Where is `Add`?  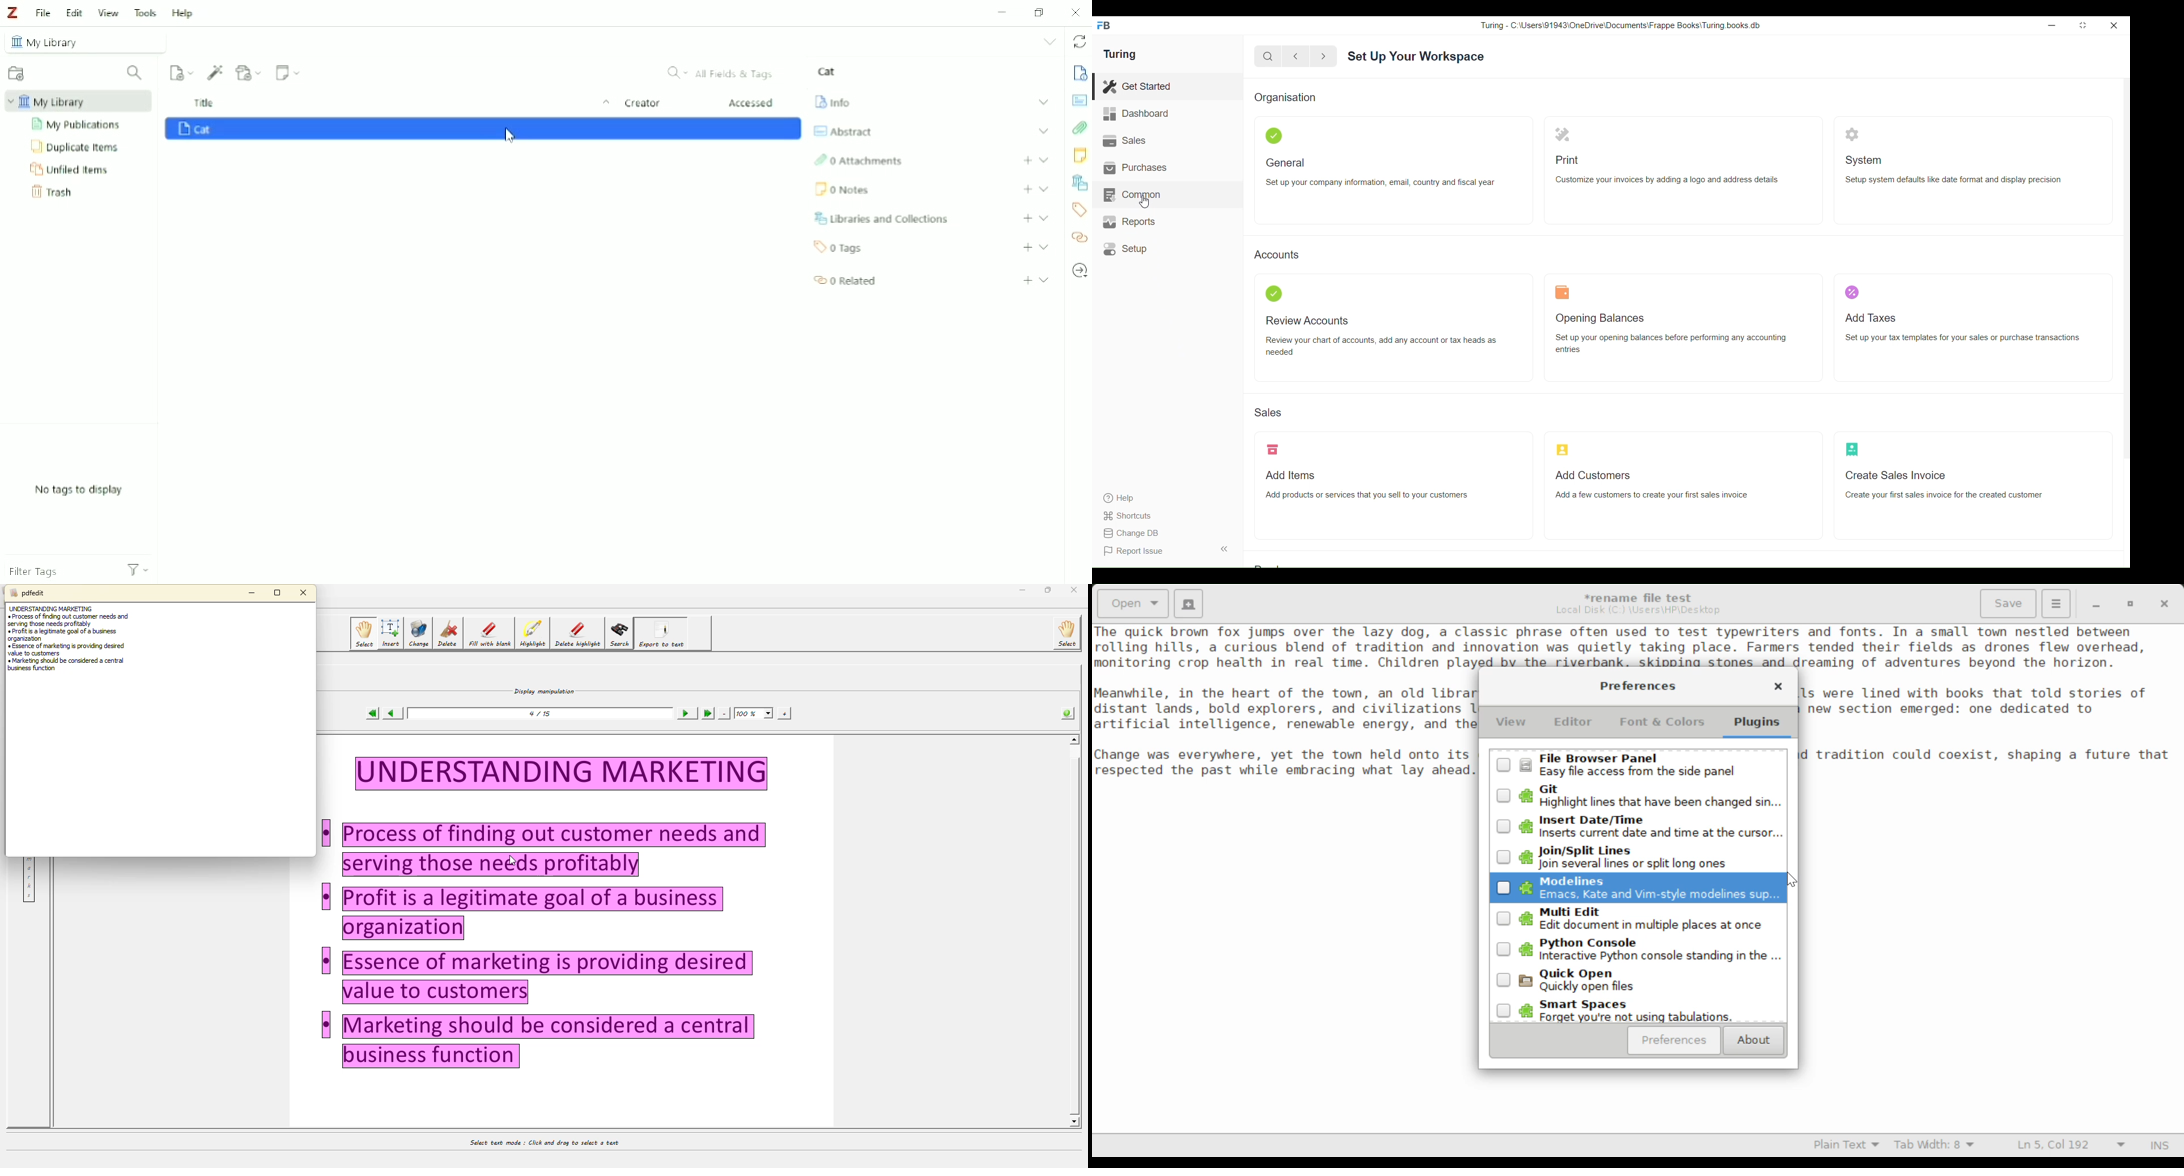
Add is located at coordinates (1027, 218).